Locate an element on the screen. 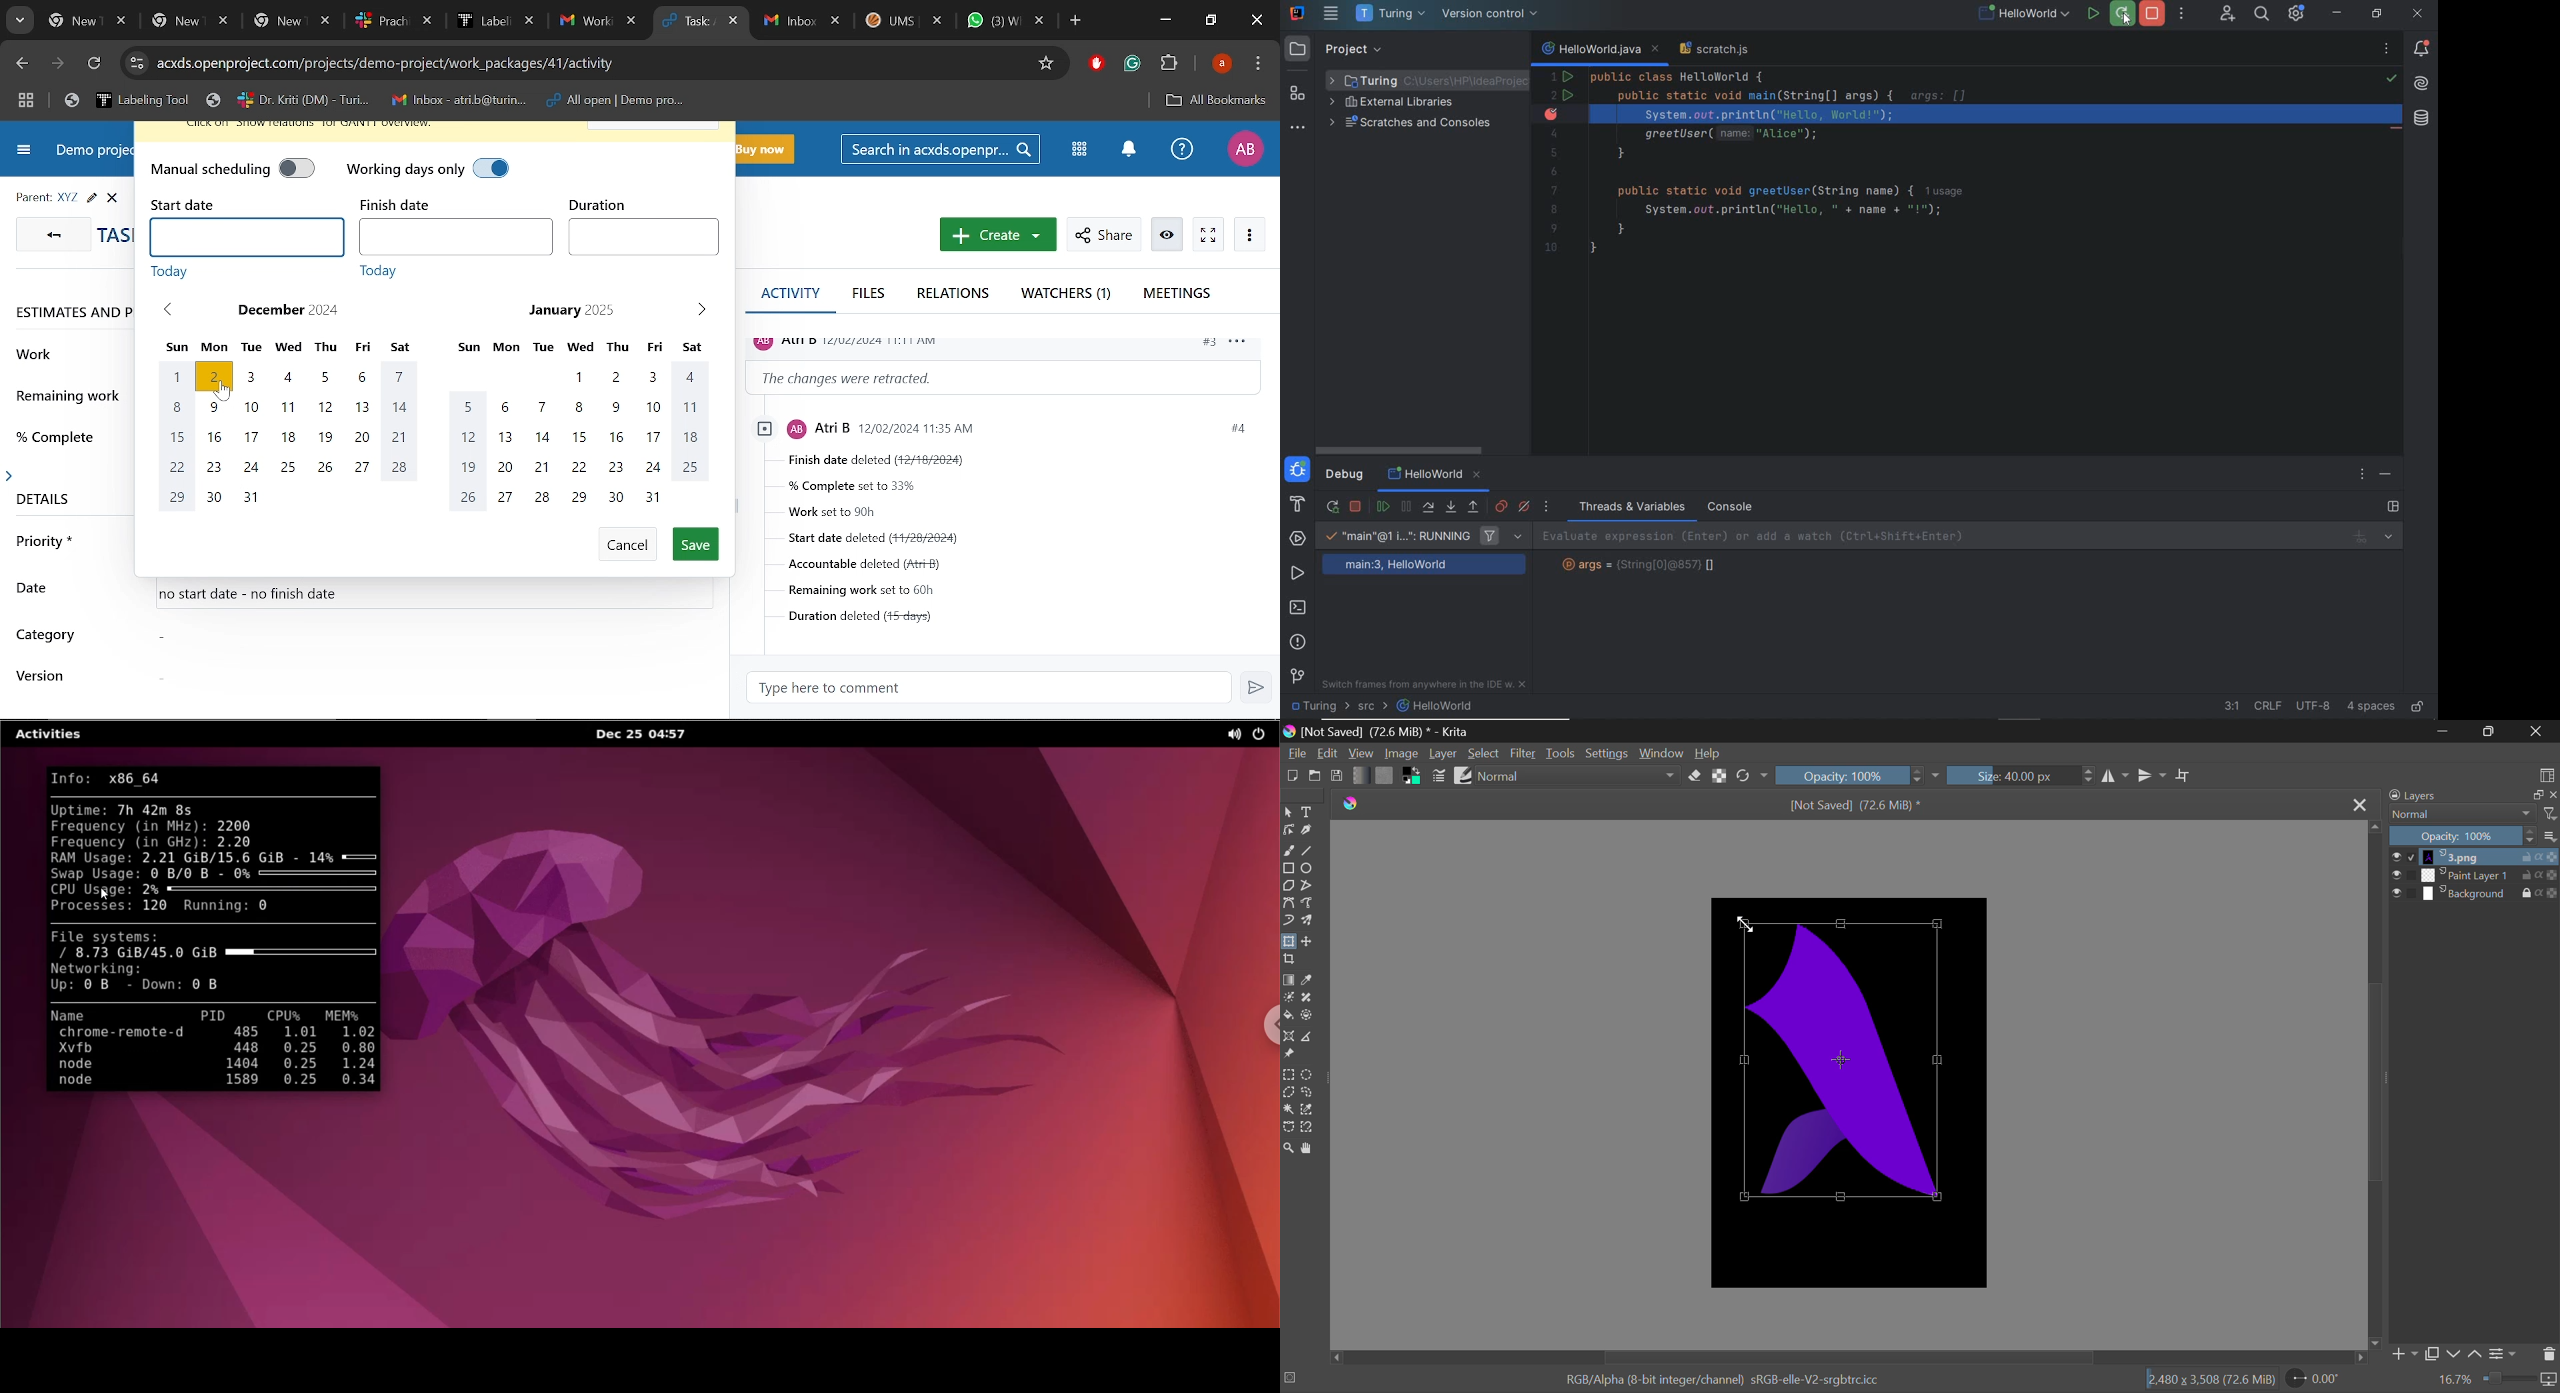 The height and width of the screenshot is (1400, 2576). Search in acxds.openproject is located at coordinates (940, 149).